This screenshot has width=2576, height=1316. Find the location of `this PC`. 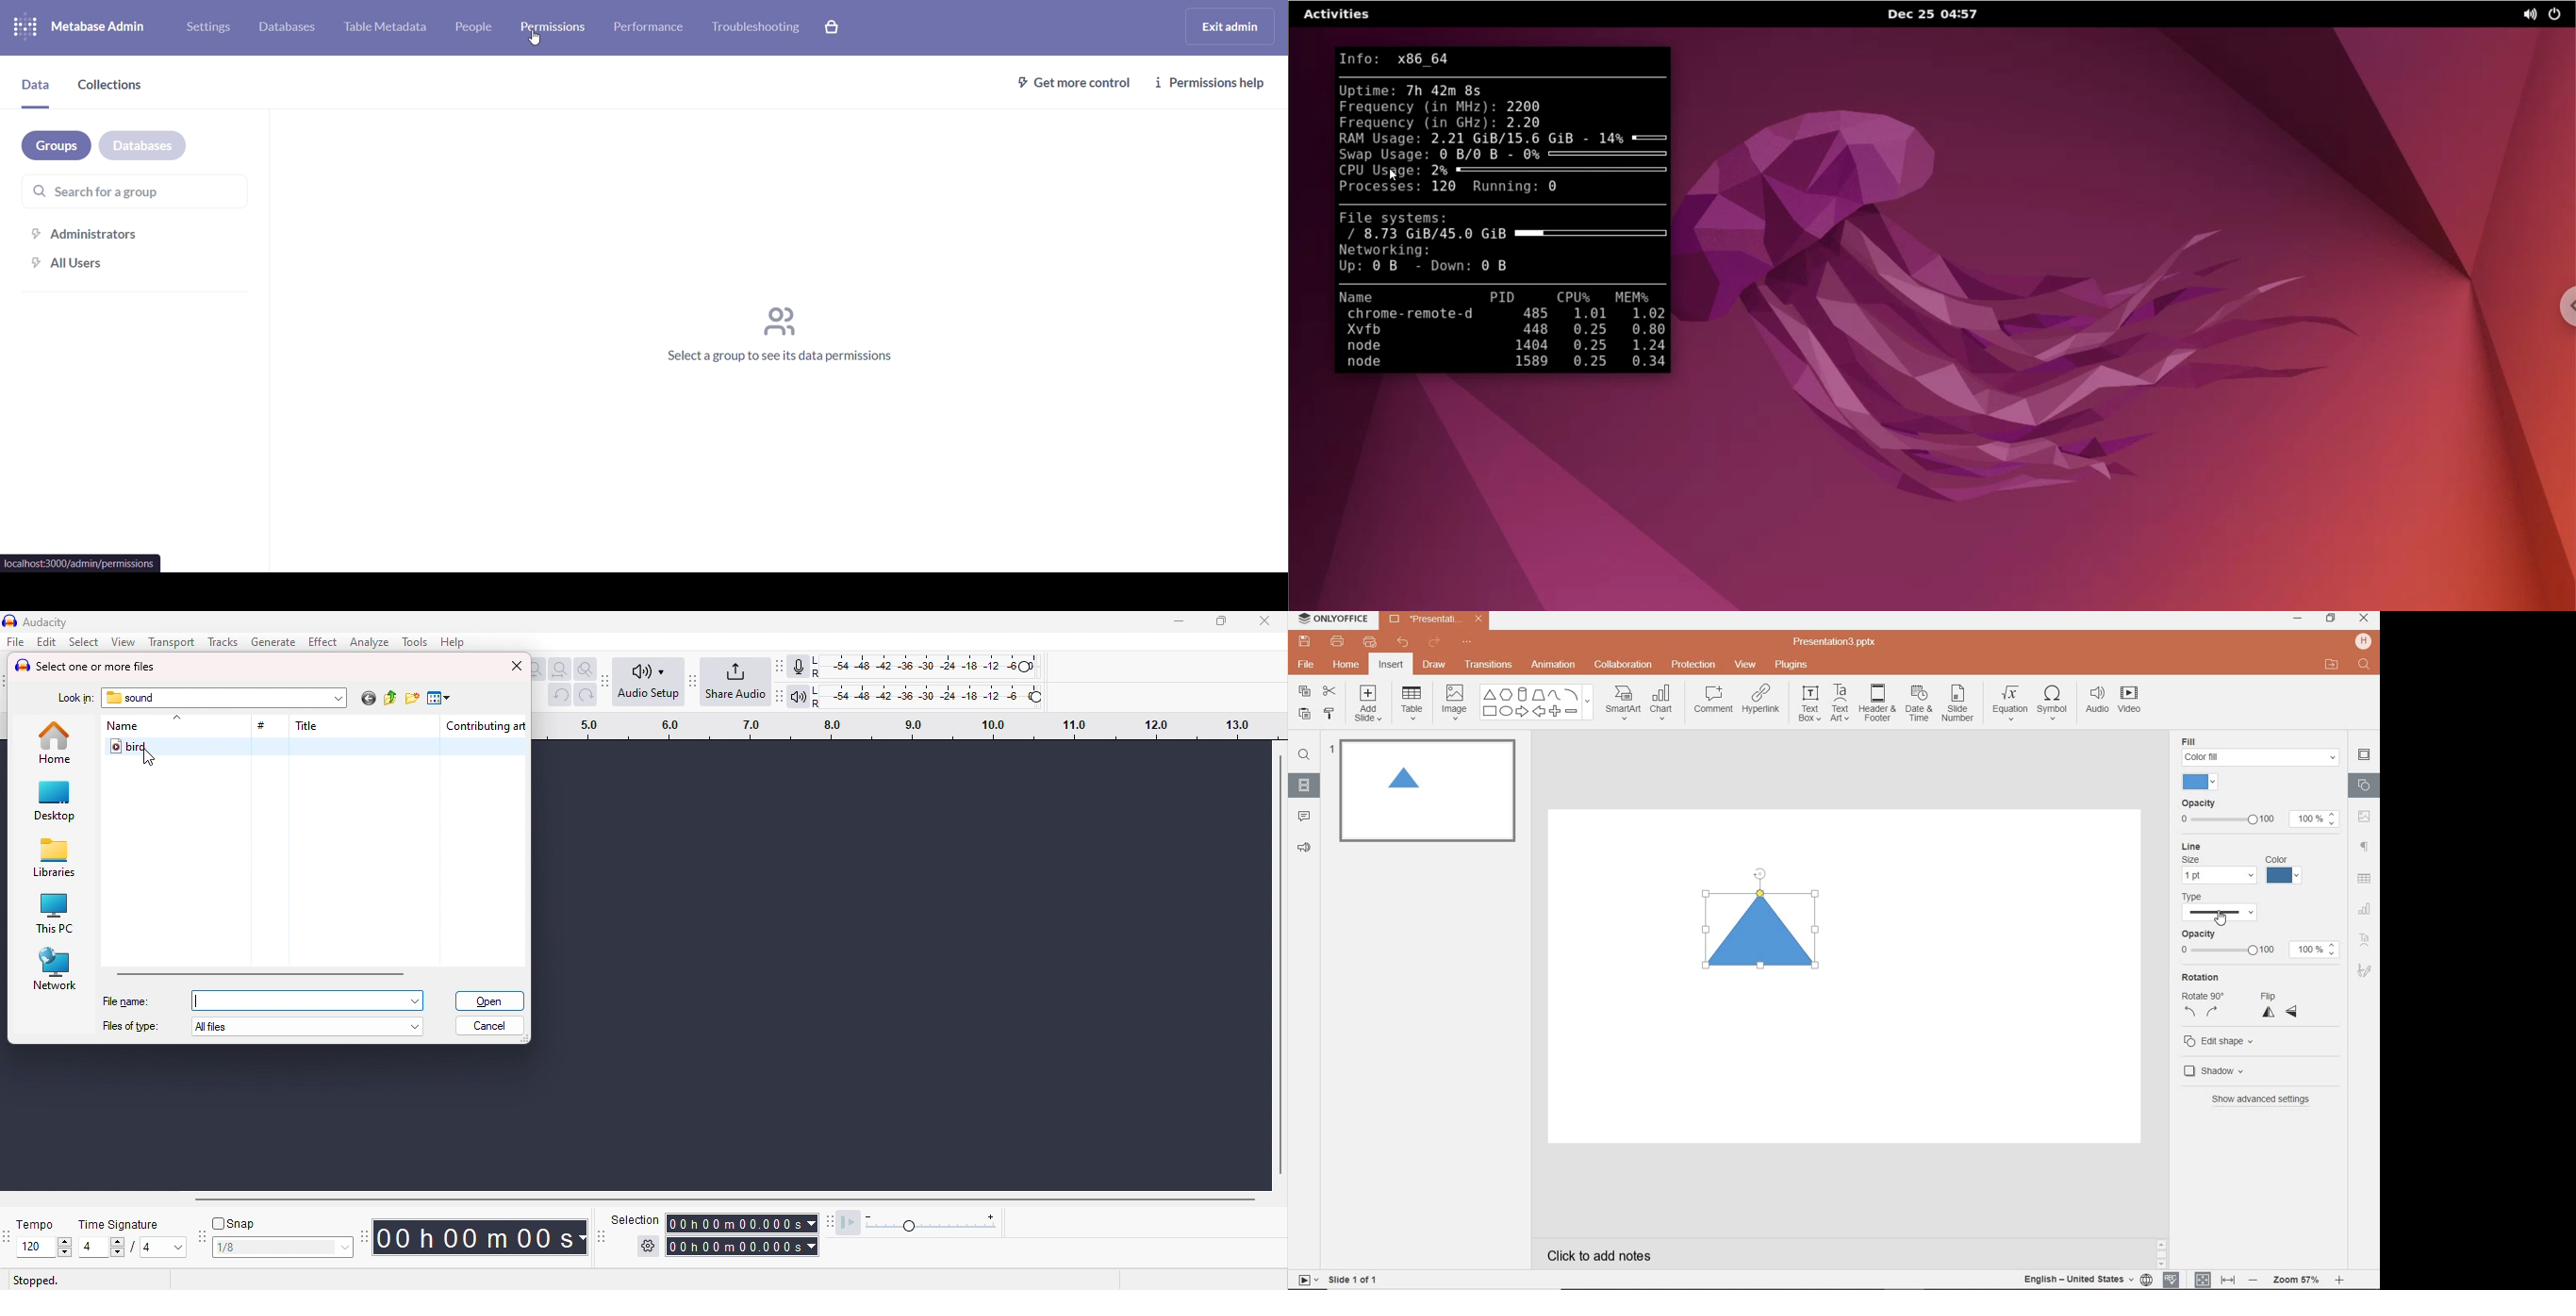

this PC is located at coordinates (54, 915).